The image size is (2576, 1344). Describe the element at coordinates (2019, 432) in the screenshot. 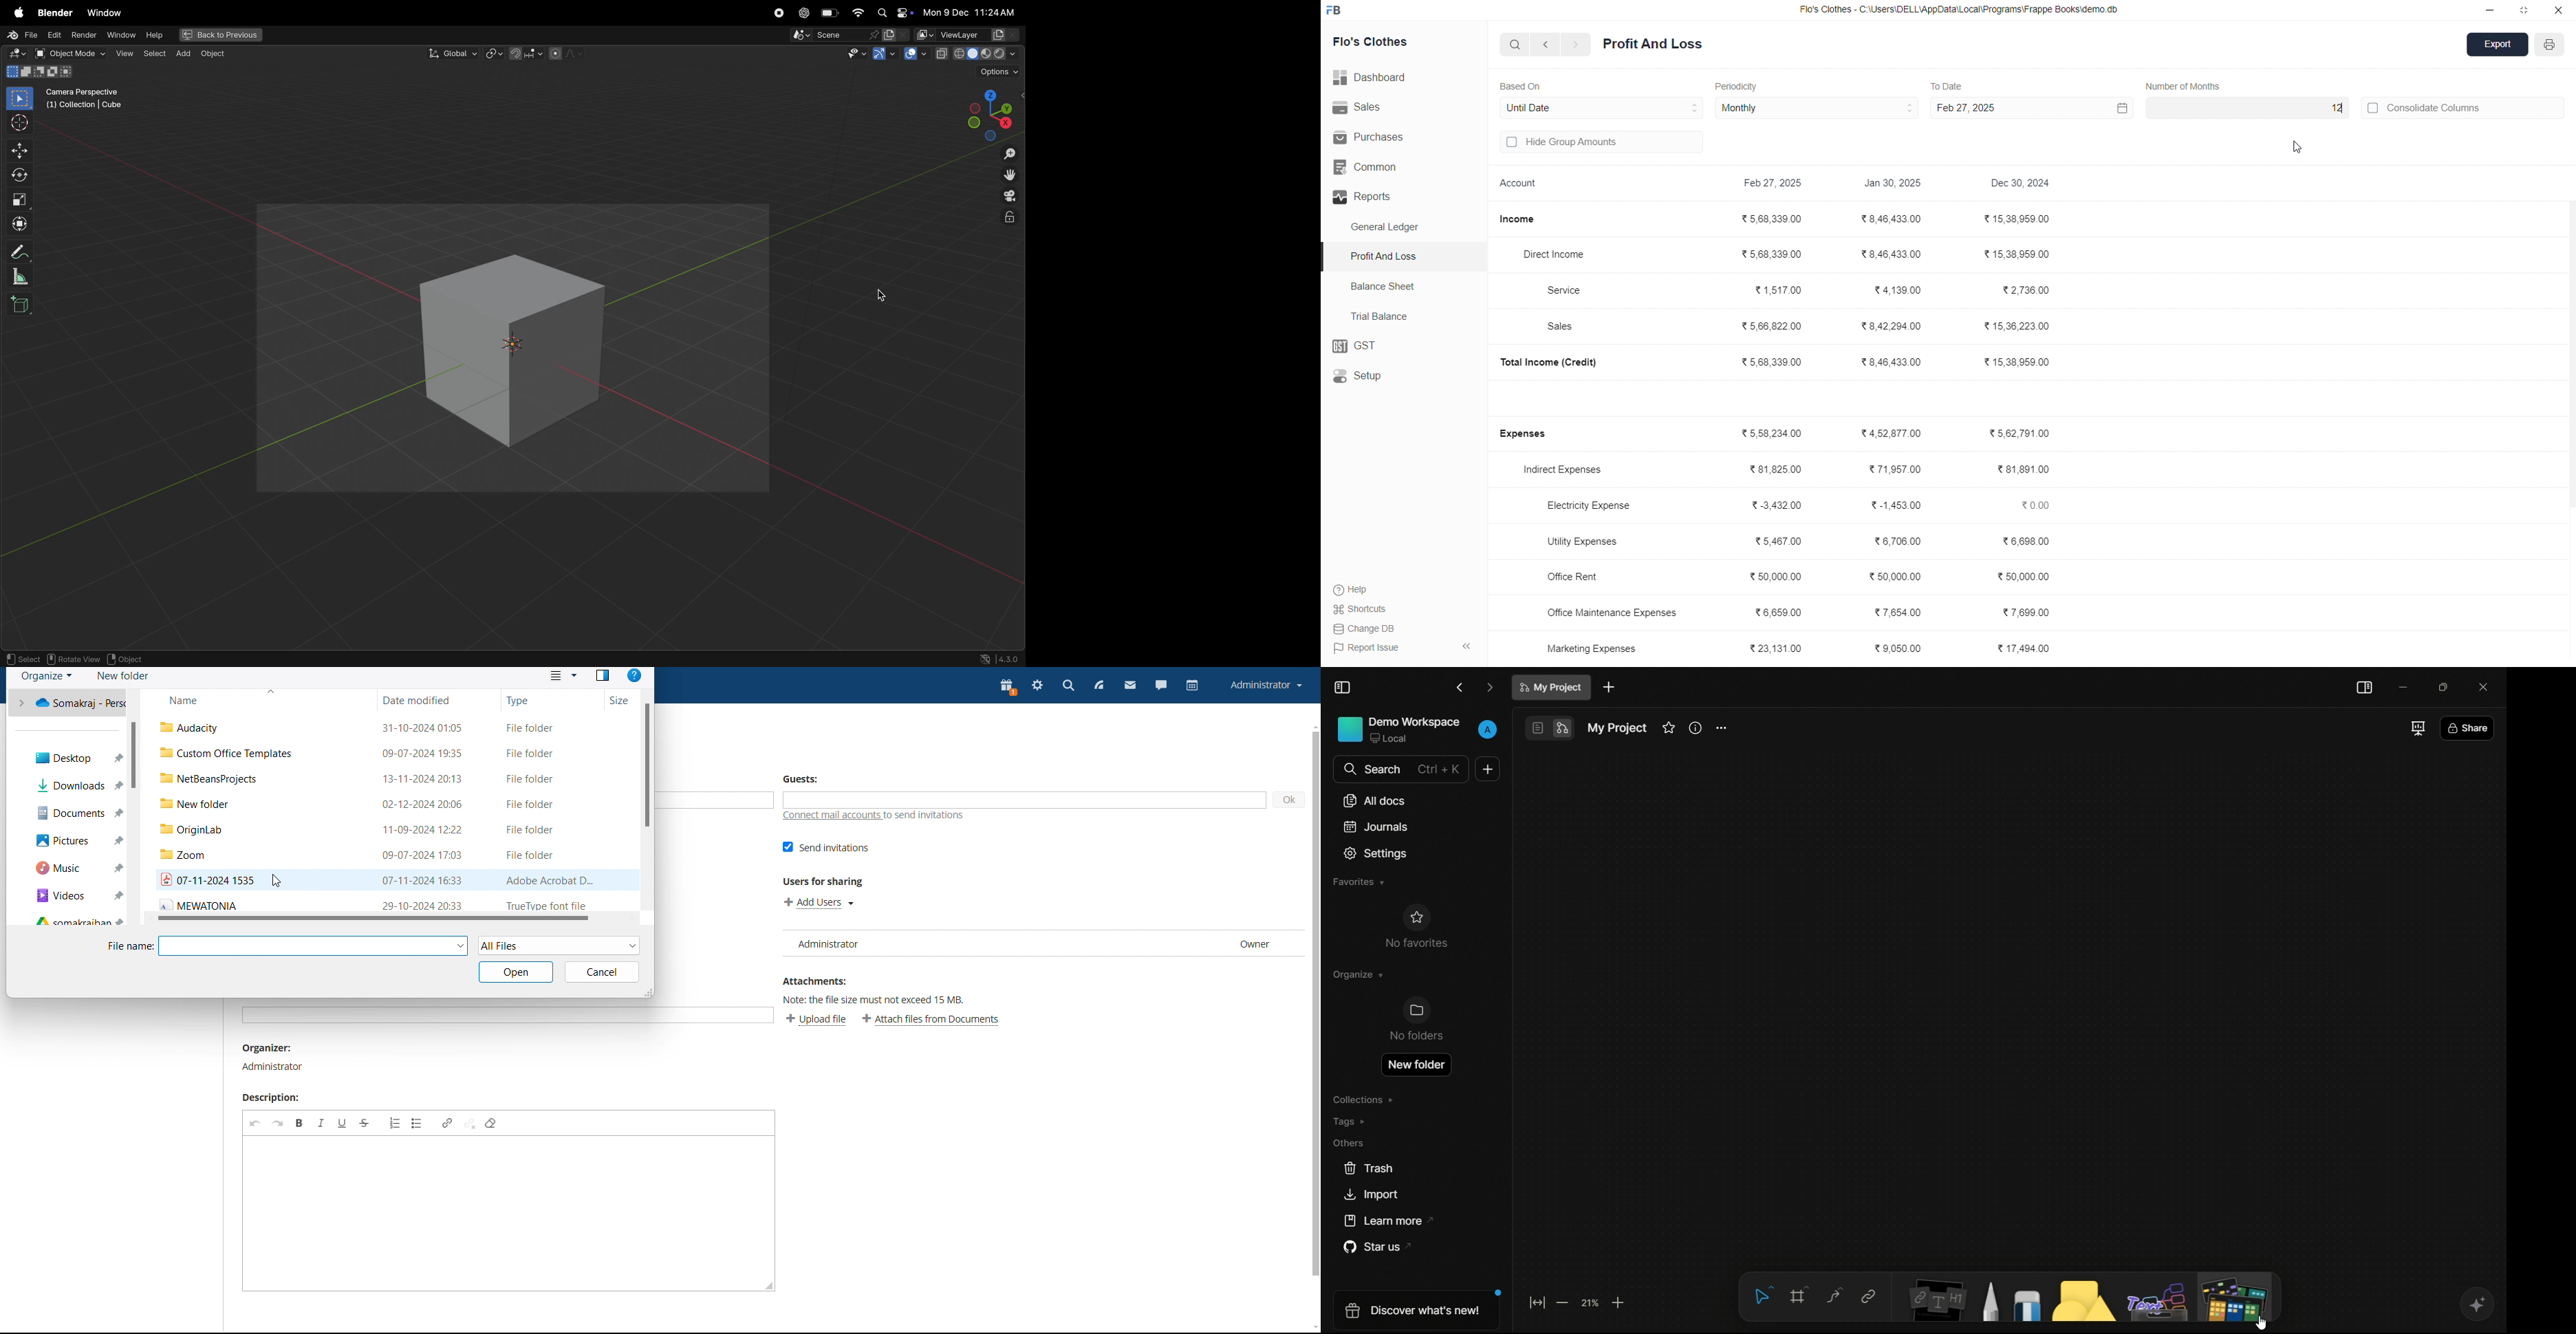

I see `₹5,62,791.00` at that location.